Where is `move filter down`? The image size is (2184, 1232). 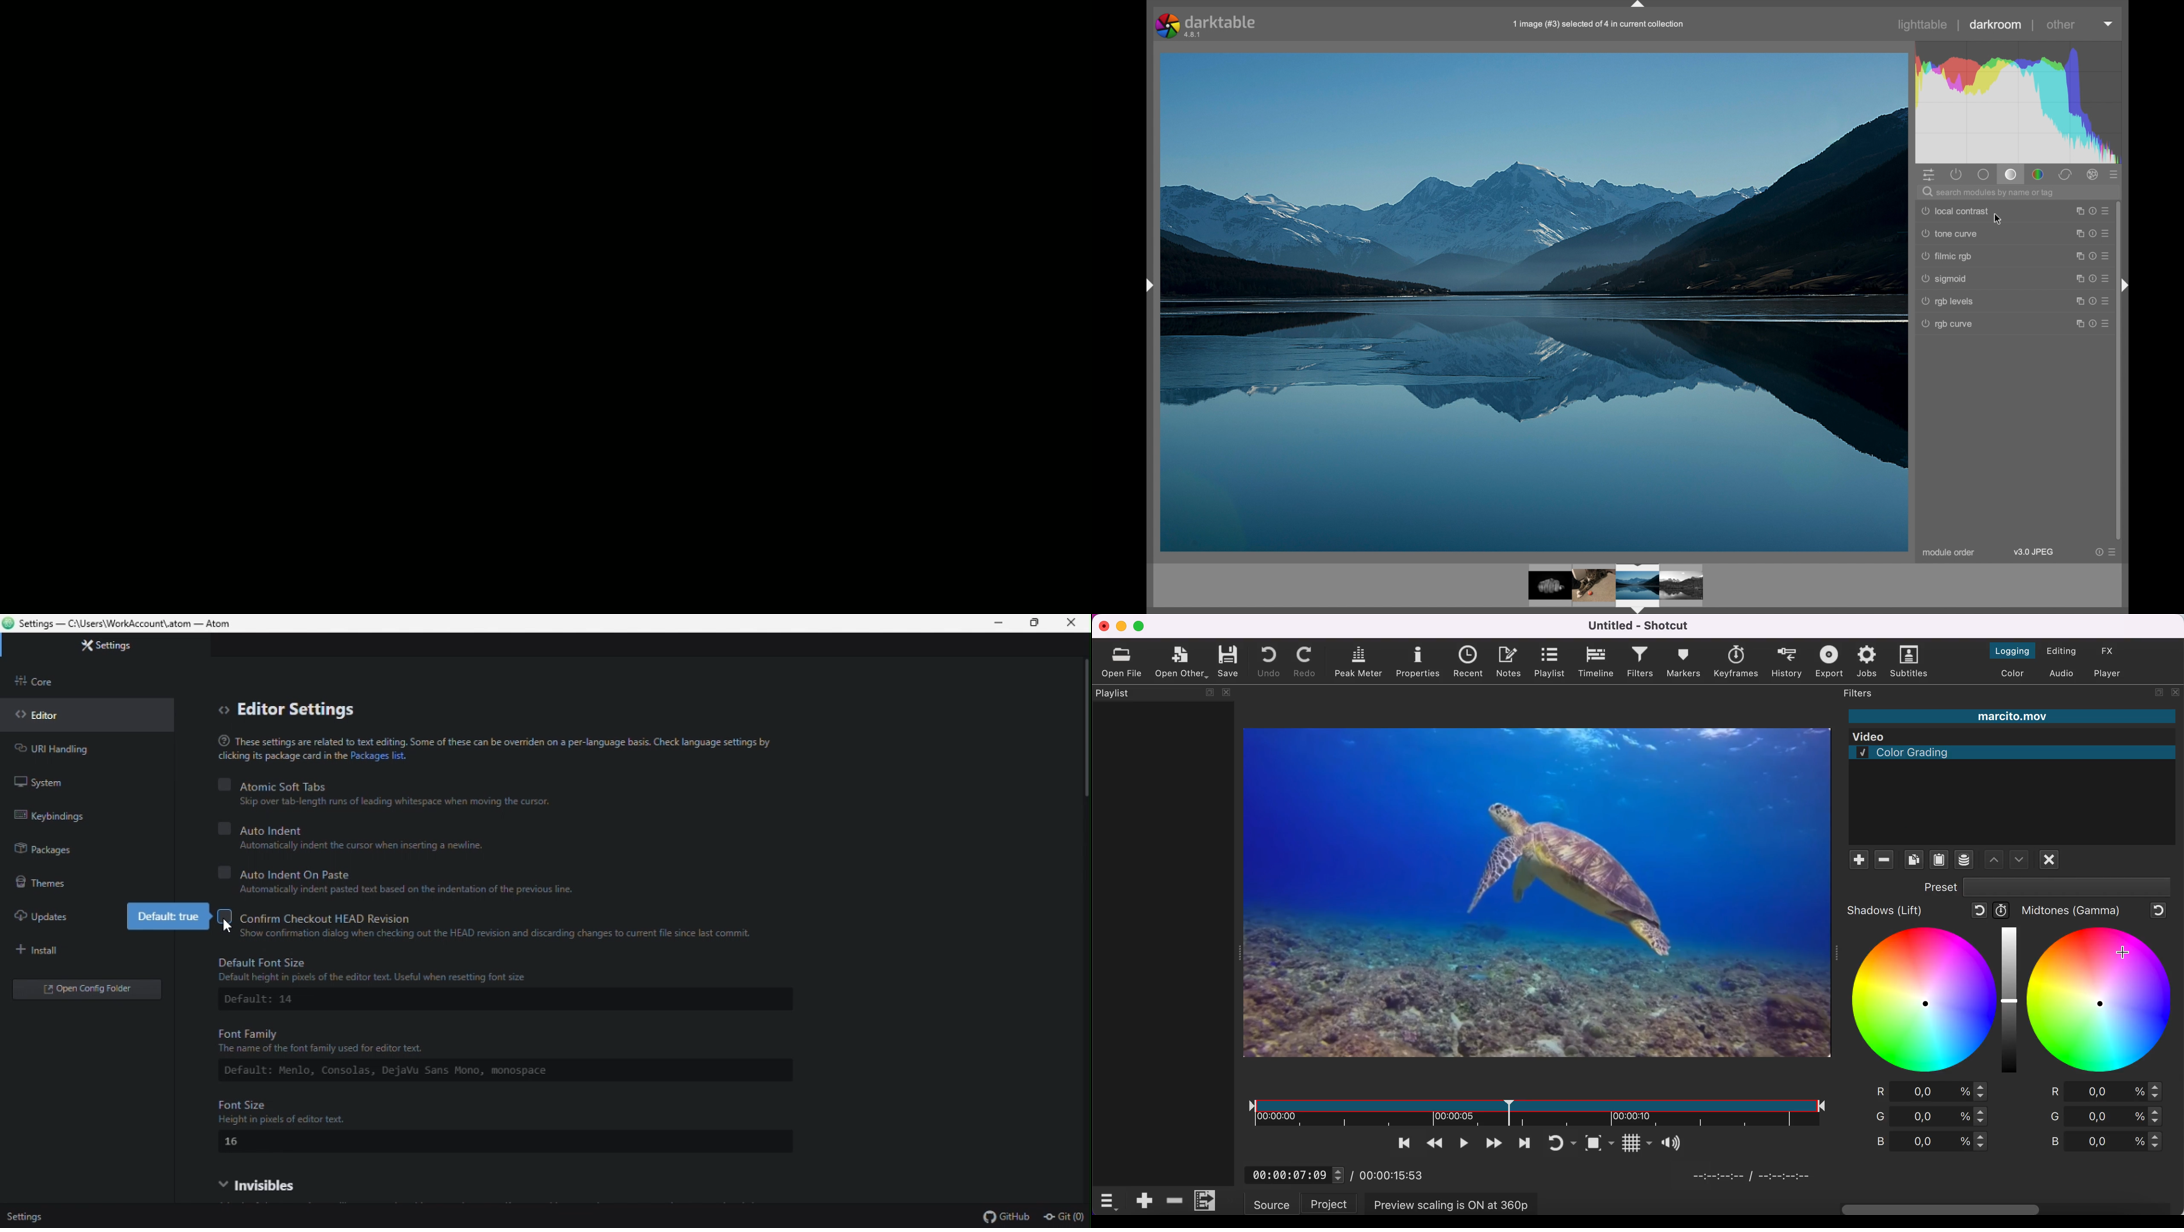
move filter down is located at coordinates (1993, 860).